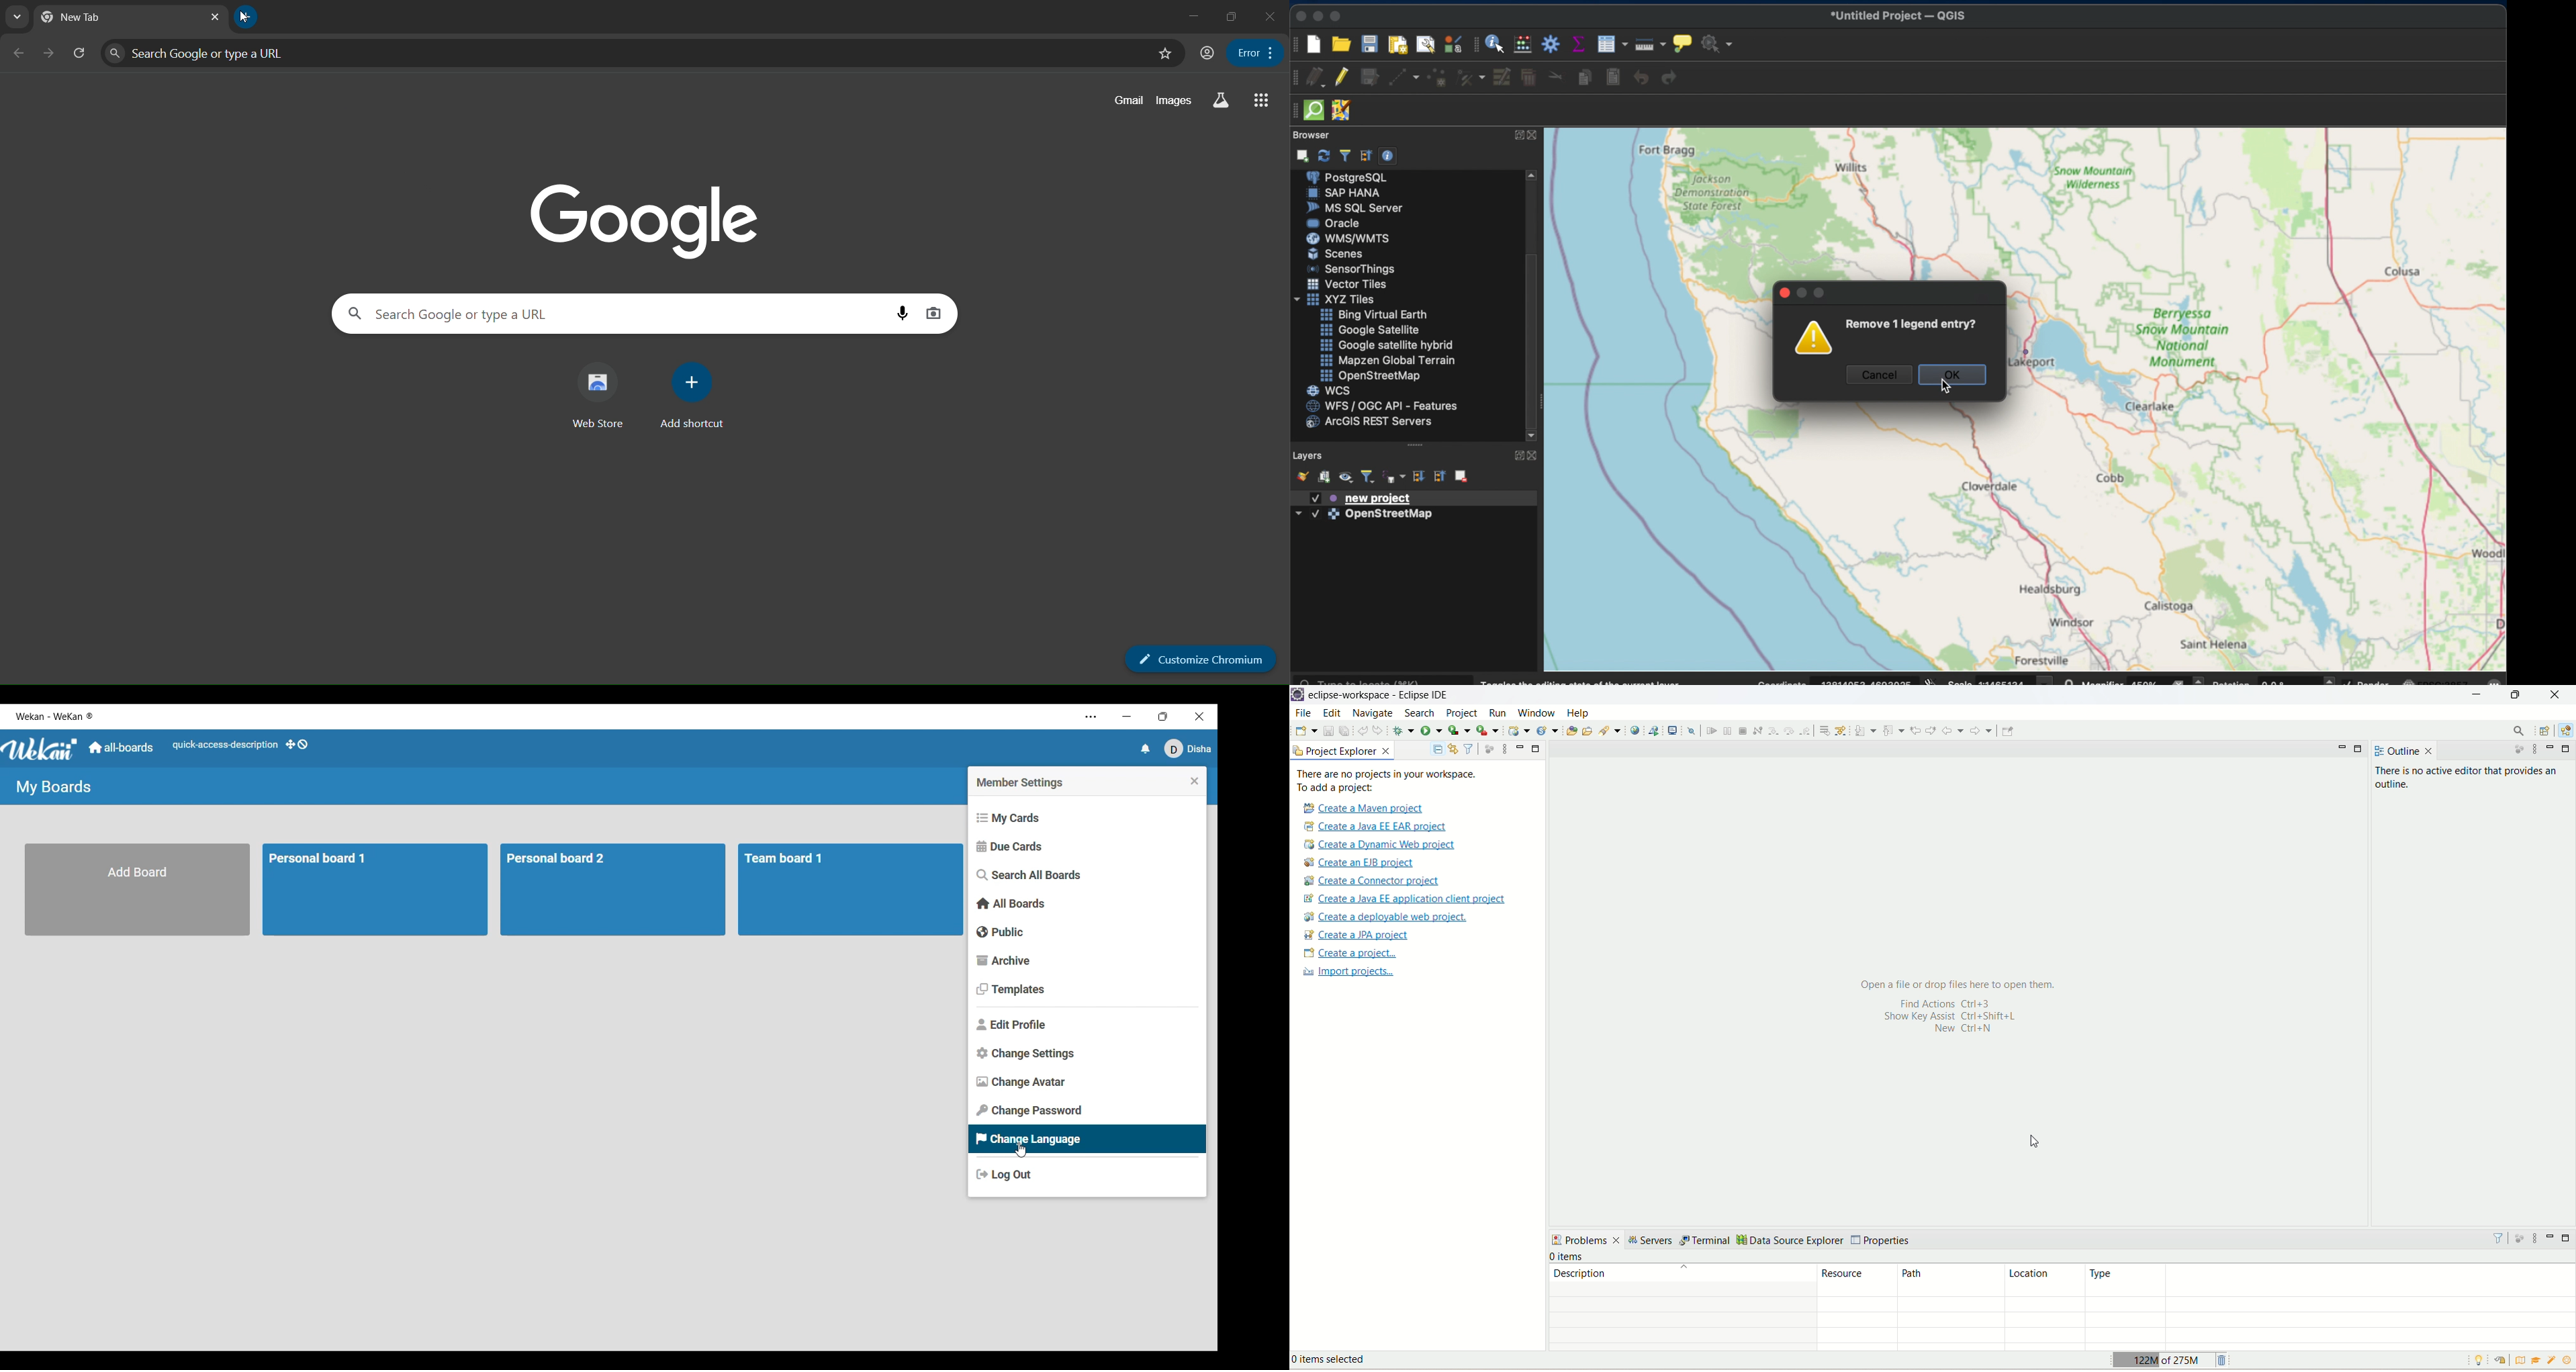 The height and width of the screenshot is (1372, 2576). I want to click on delete selected, so click(1530, 77).